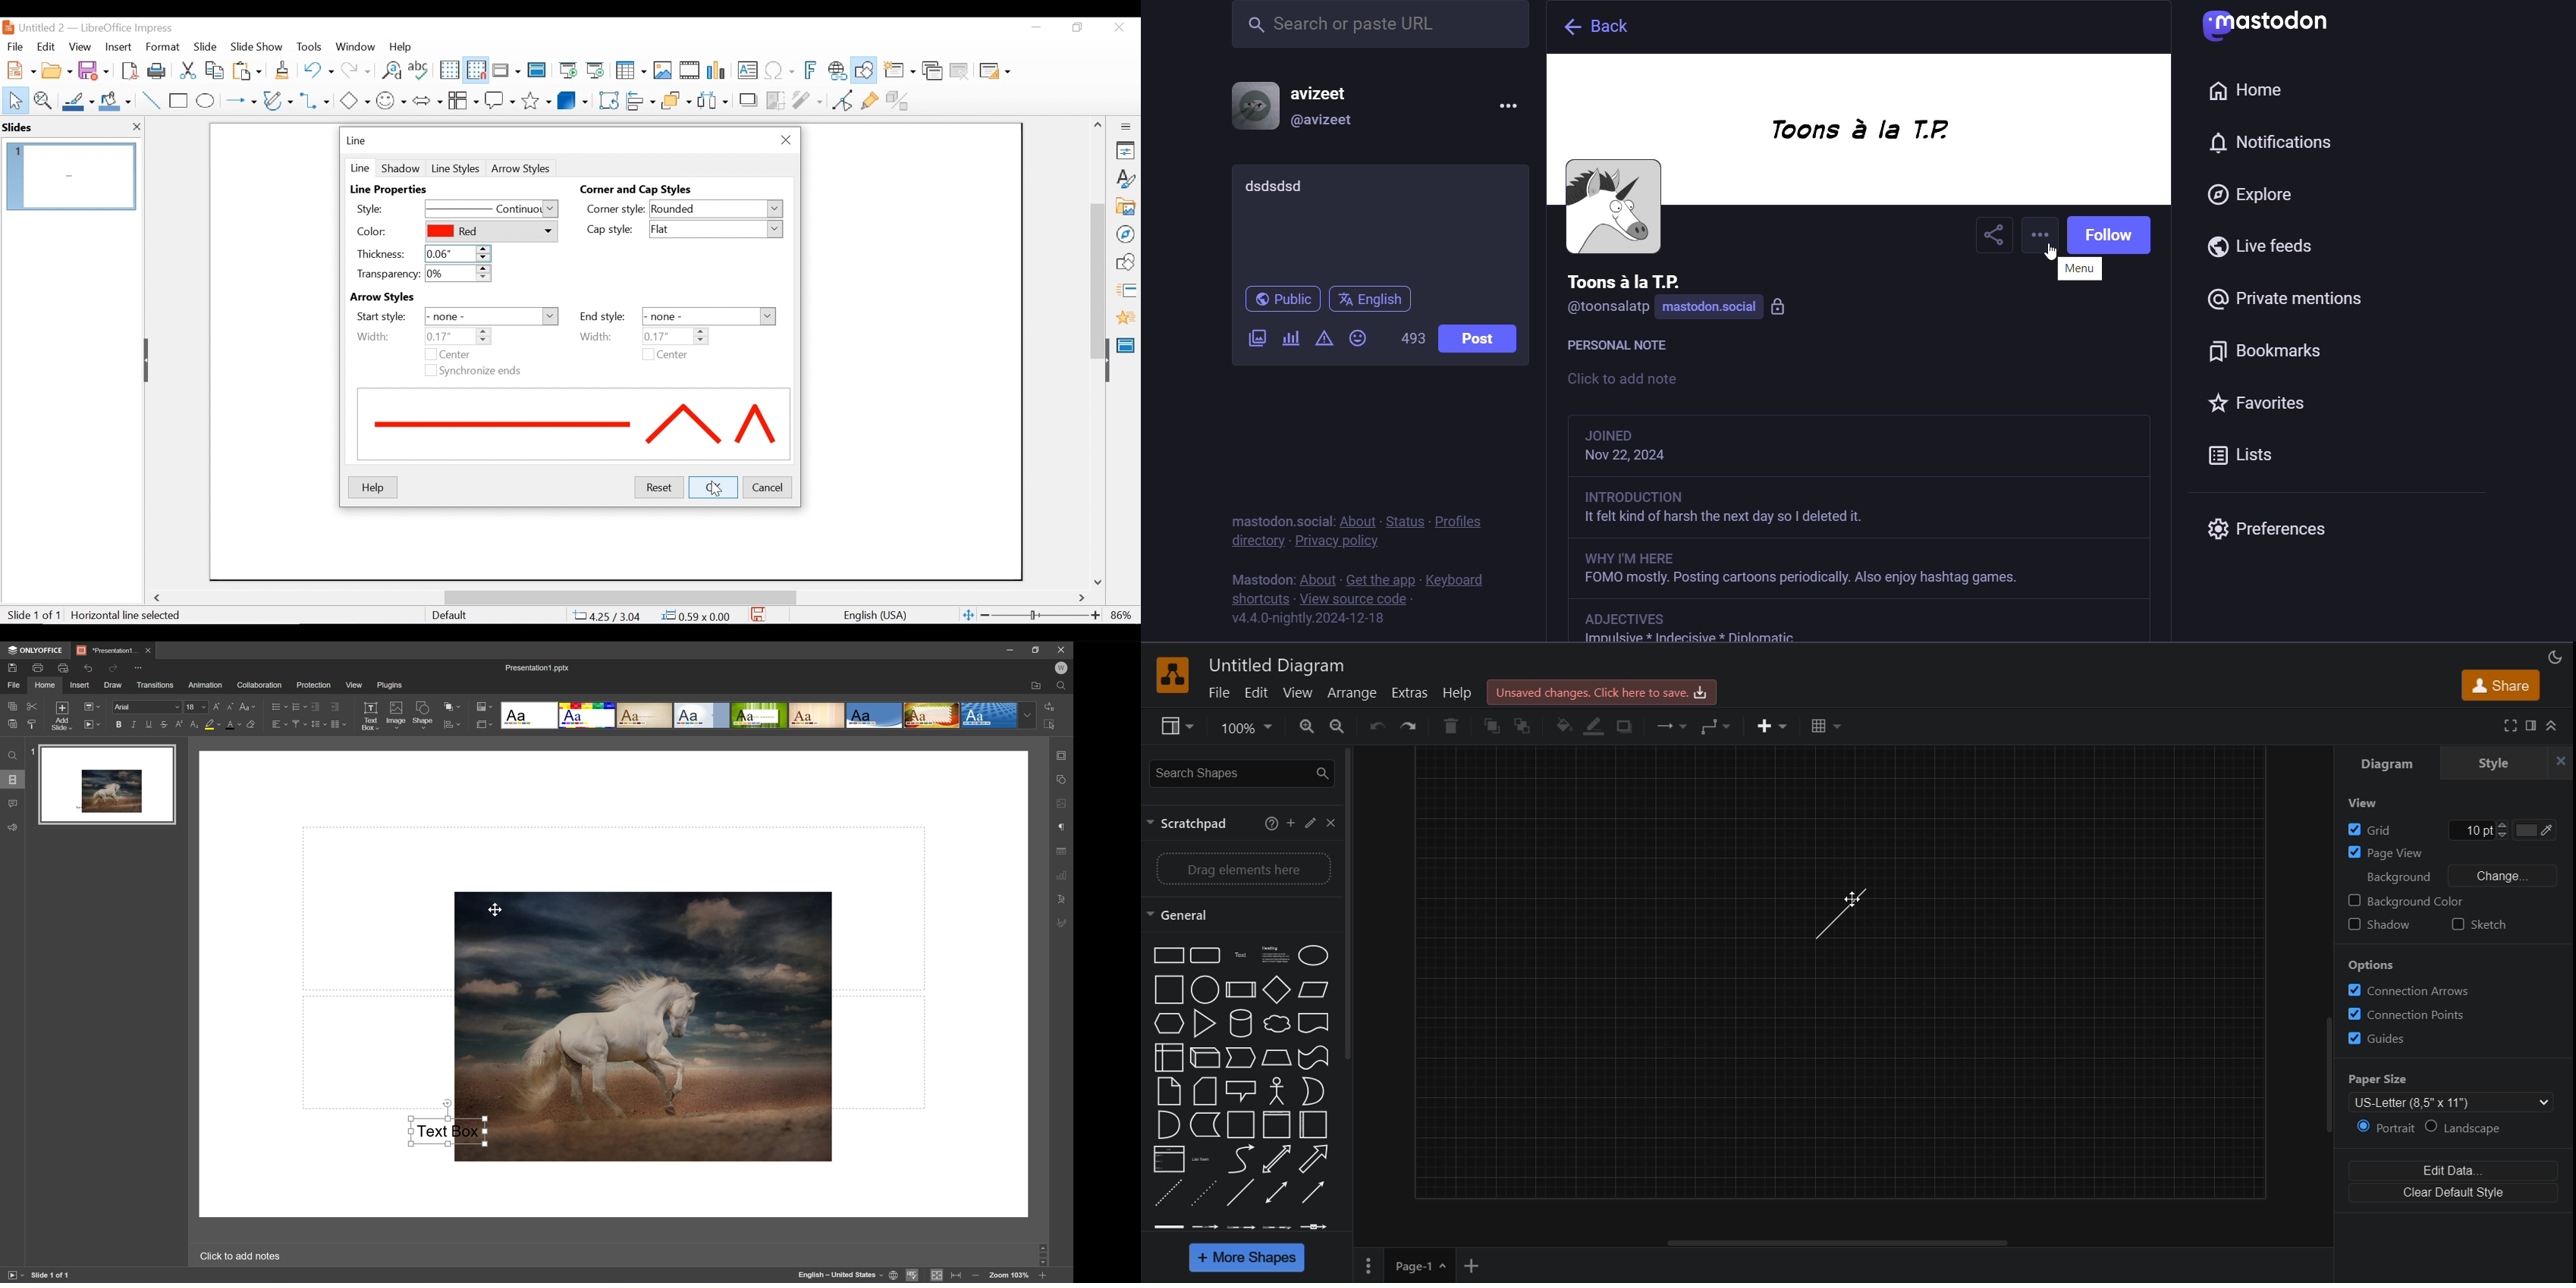 The height and width of the screenshot is (1288, 2576). I want to click on appearance, so click(2554, 657).